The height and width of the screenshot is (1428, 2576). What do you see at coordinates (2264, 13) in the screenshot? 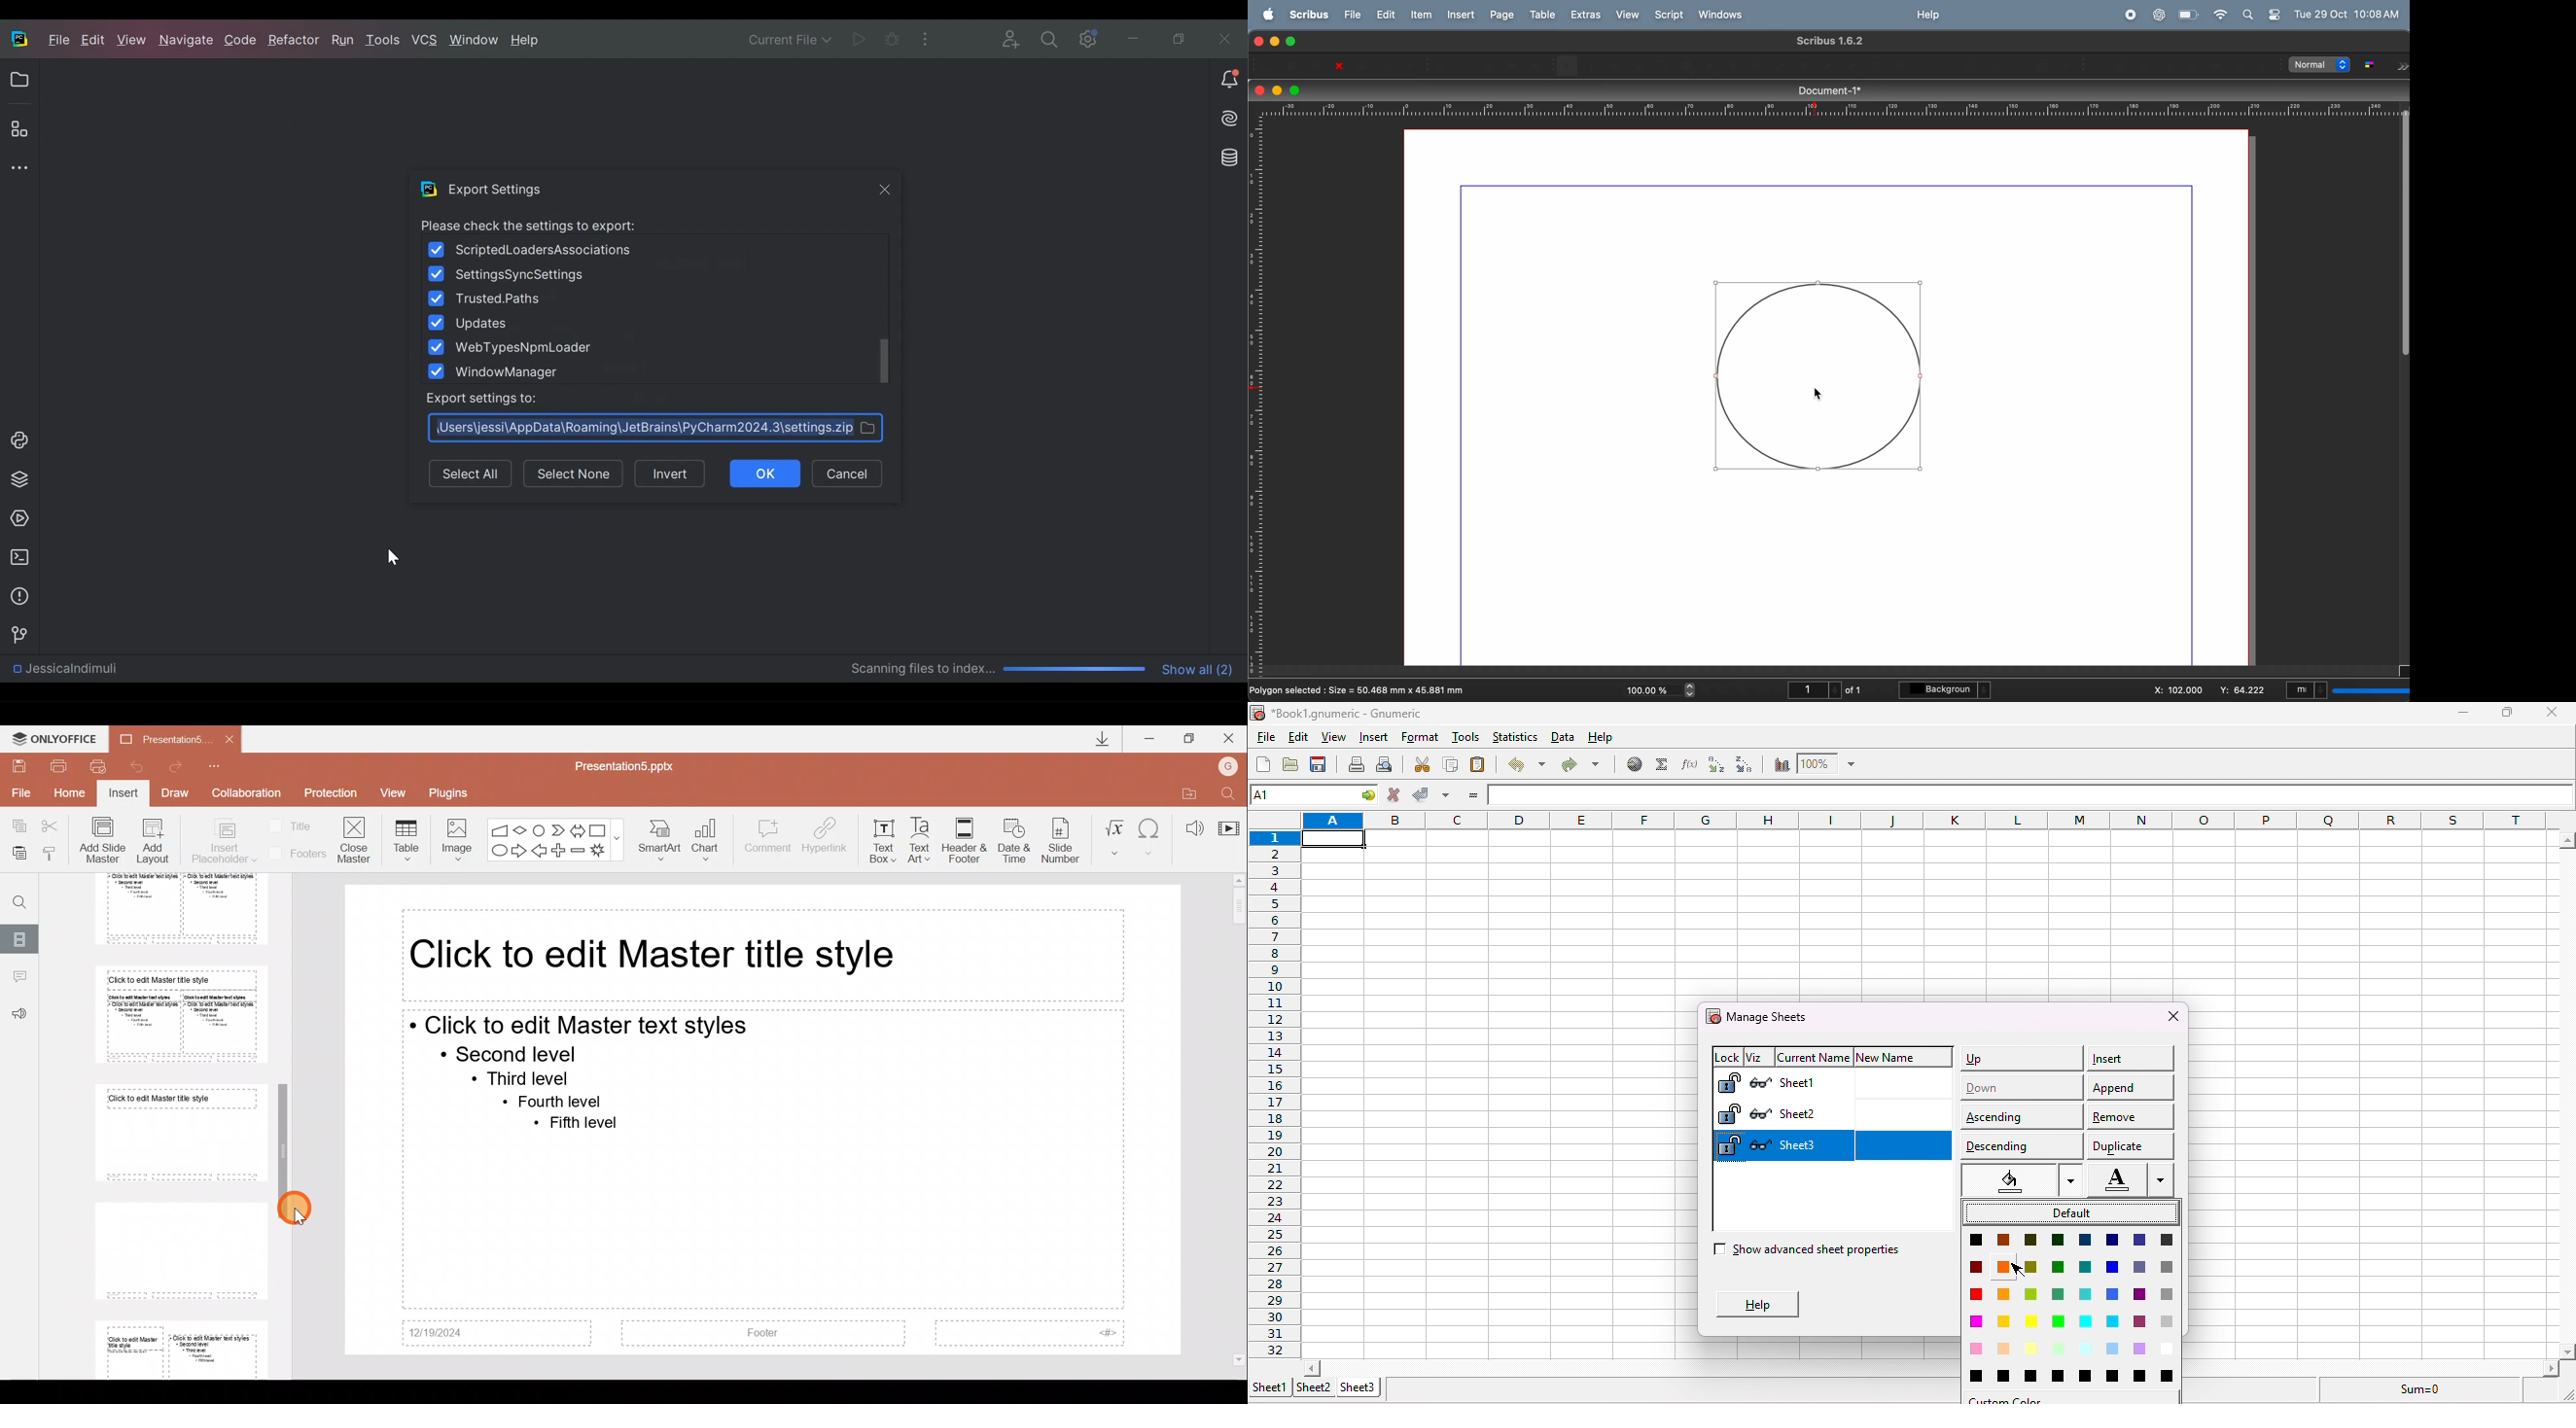
I see `apple widgets` at bounding box center [2264, 13].